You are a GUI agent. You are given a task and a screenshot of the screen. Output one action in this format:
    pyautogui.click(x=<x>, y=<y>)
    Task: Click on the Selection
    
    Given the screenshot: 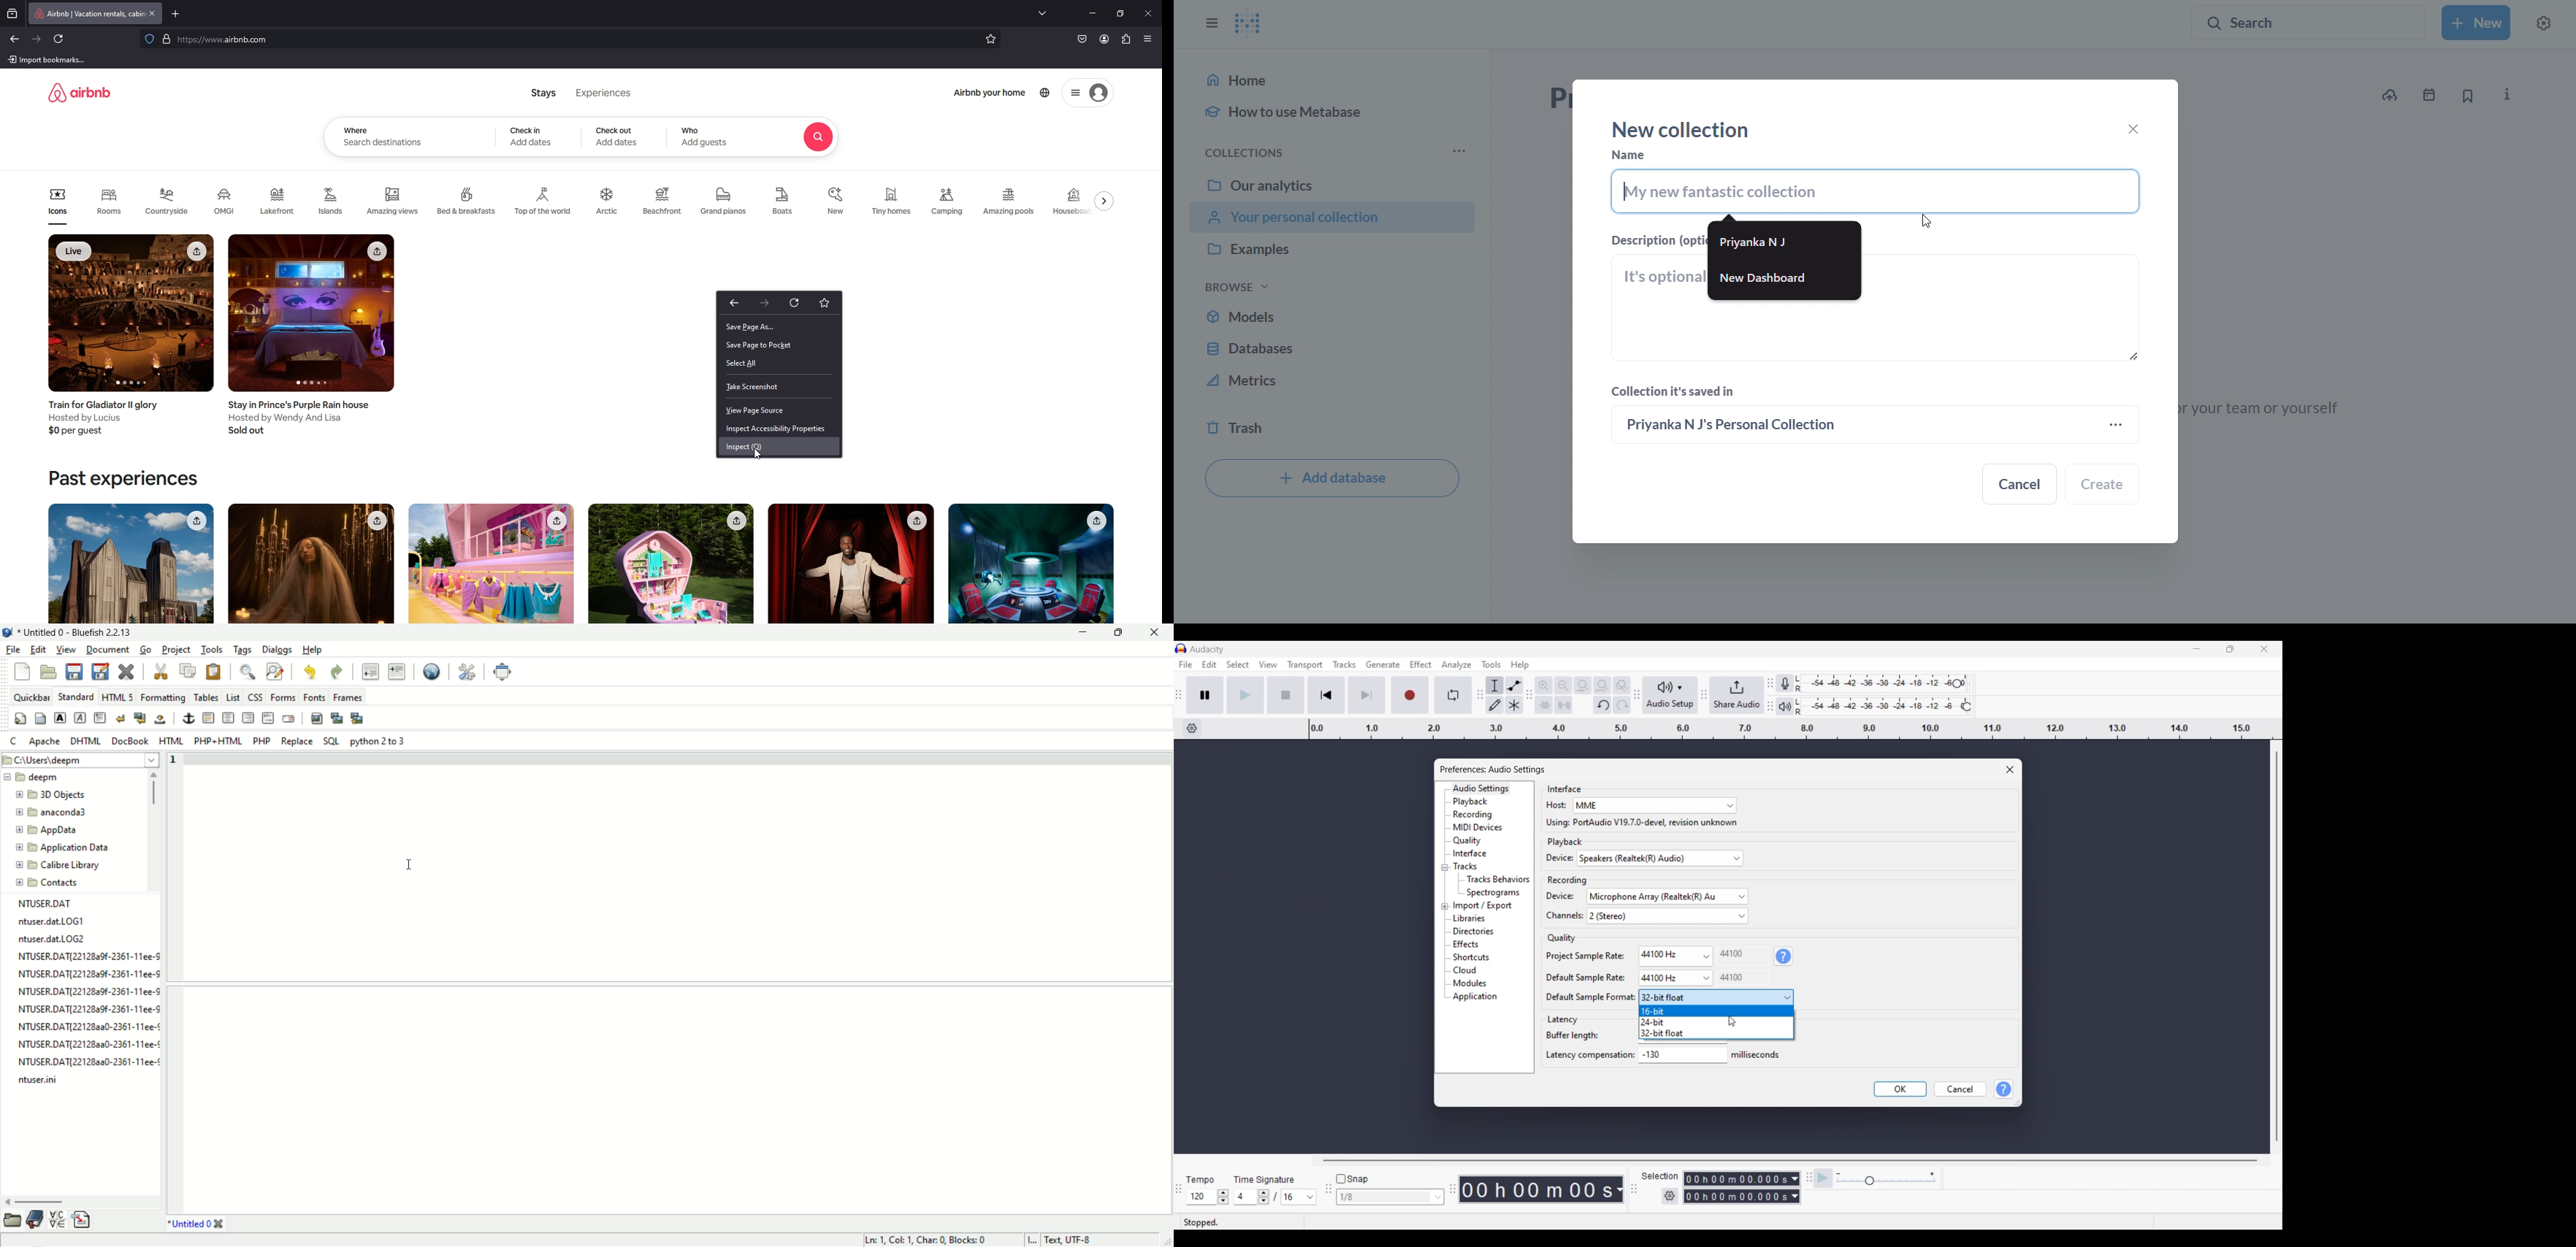 What is the action you would take?
    pyautogui.click(x=1659, y=1176)
    